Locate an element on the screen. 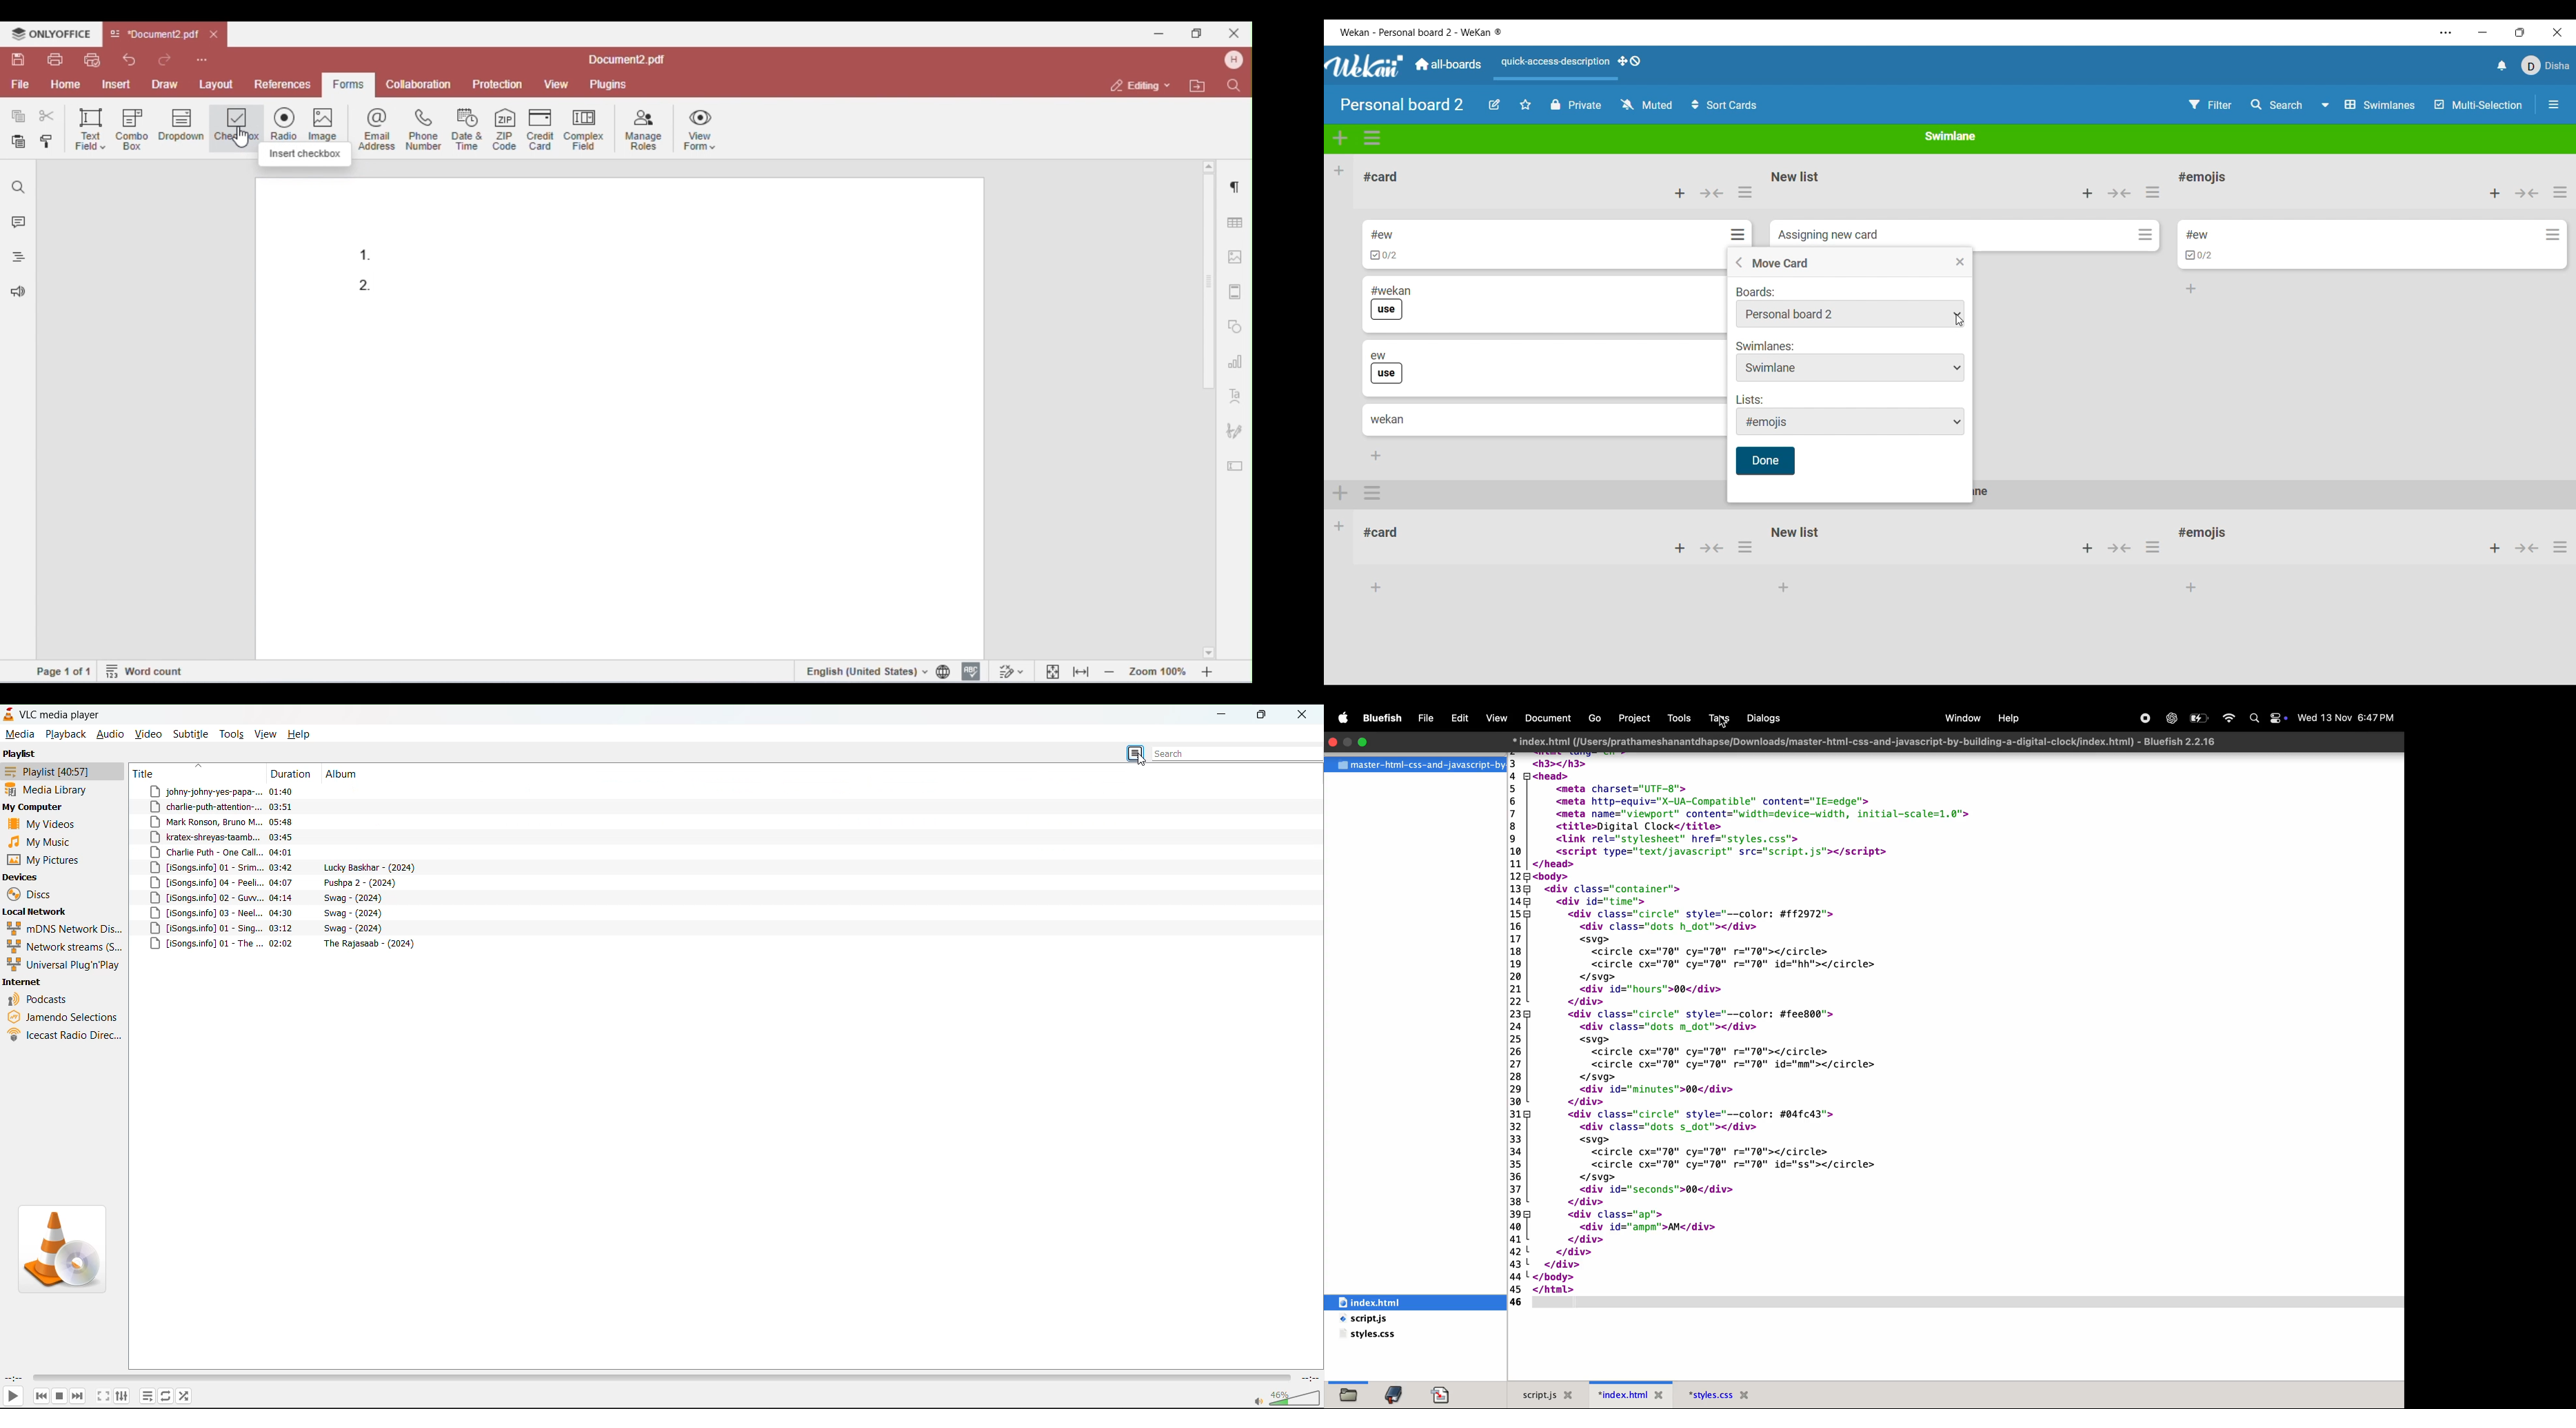  track title with duration and album details is located at coordinates (288, 944).